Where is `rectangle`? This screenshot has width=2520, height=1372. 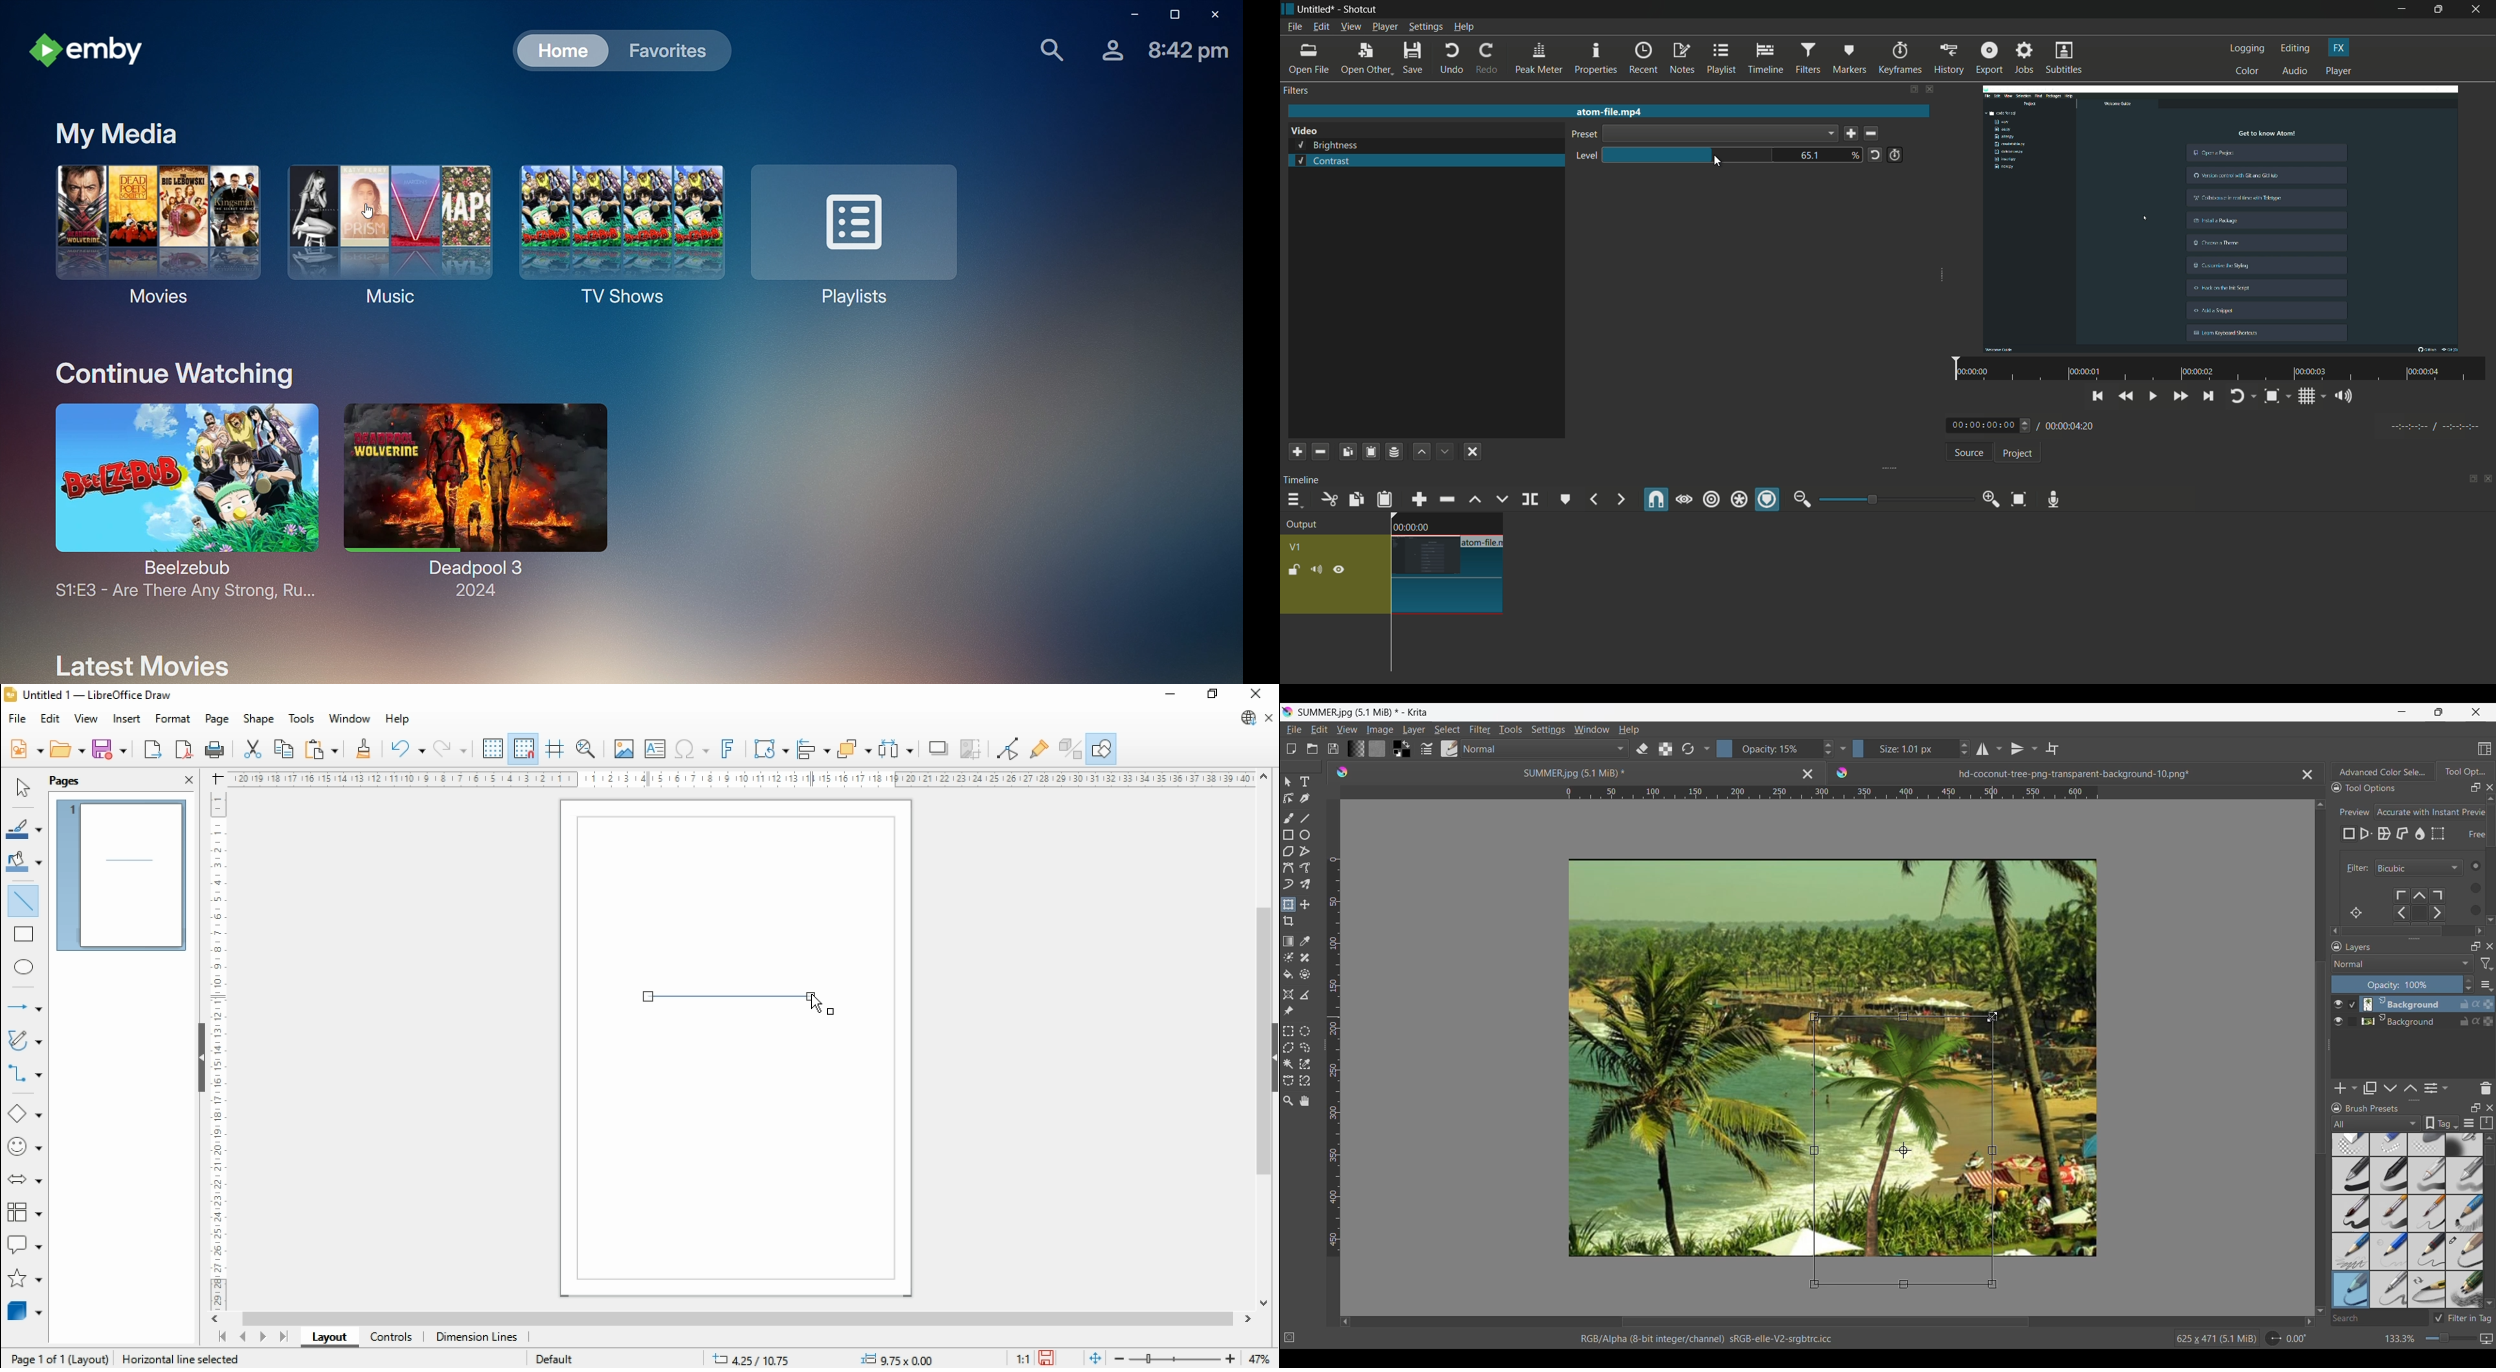 rectangle is located at coordinates (24, 934).